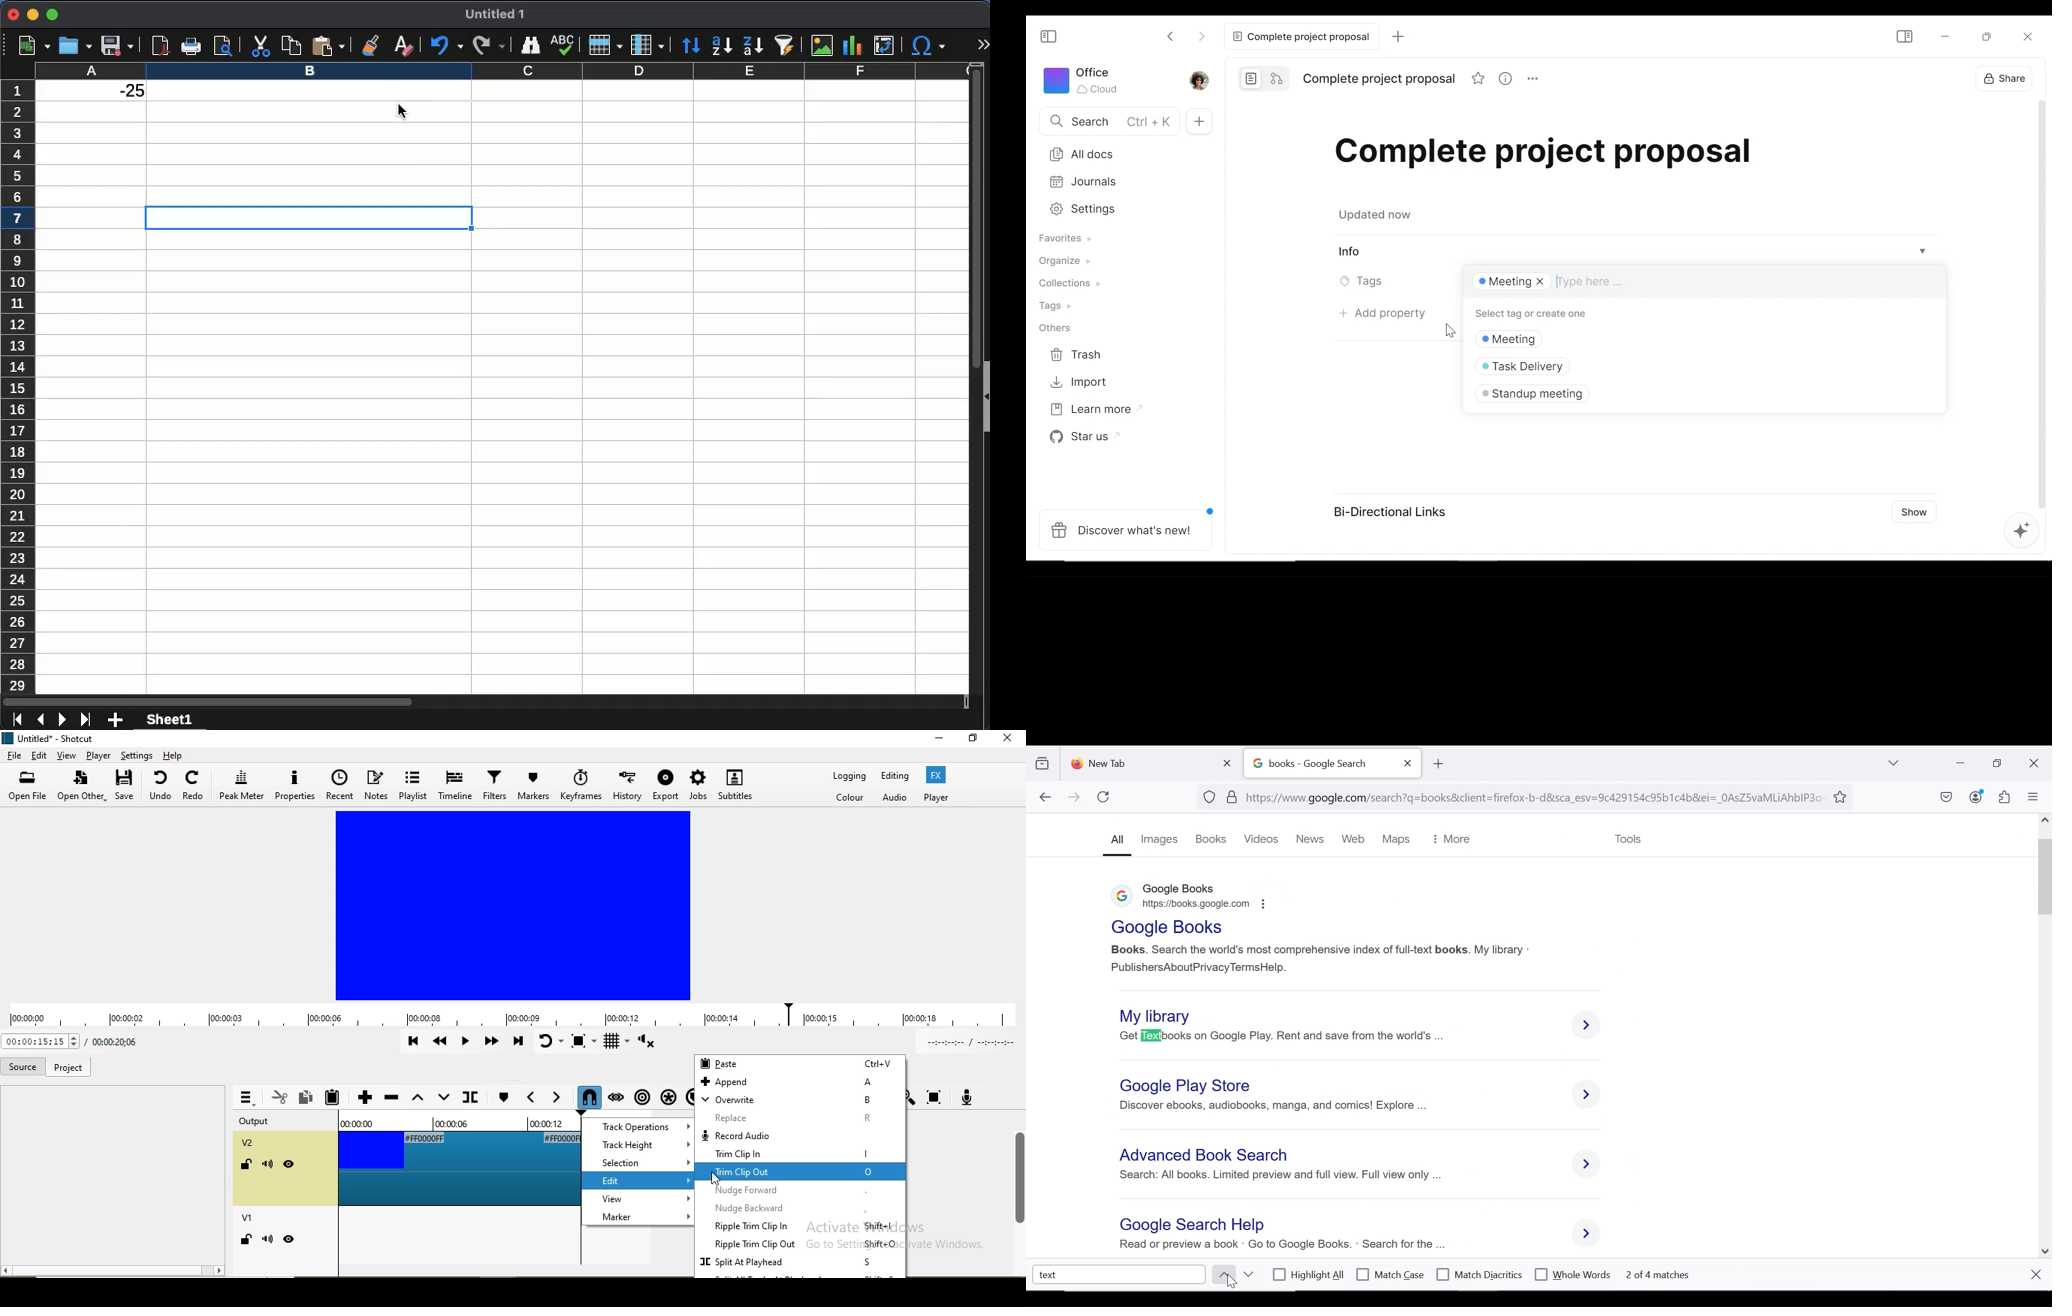 The image size is (2072, 1316). Describe the element at coordinates (1279, 1179) in the screenshot. I see `search: all books. limited preview and full view. Full view only ...` at that location.